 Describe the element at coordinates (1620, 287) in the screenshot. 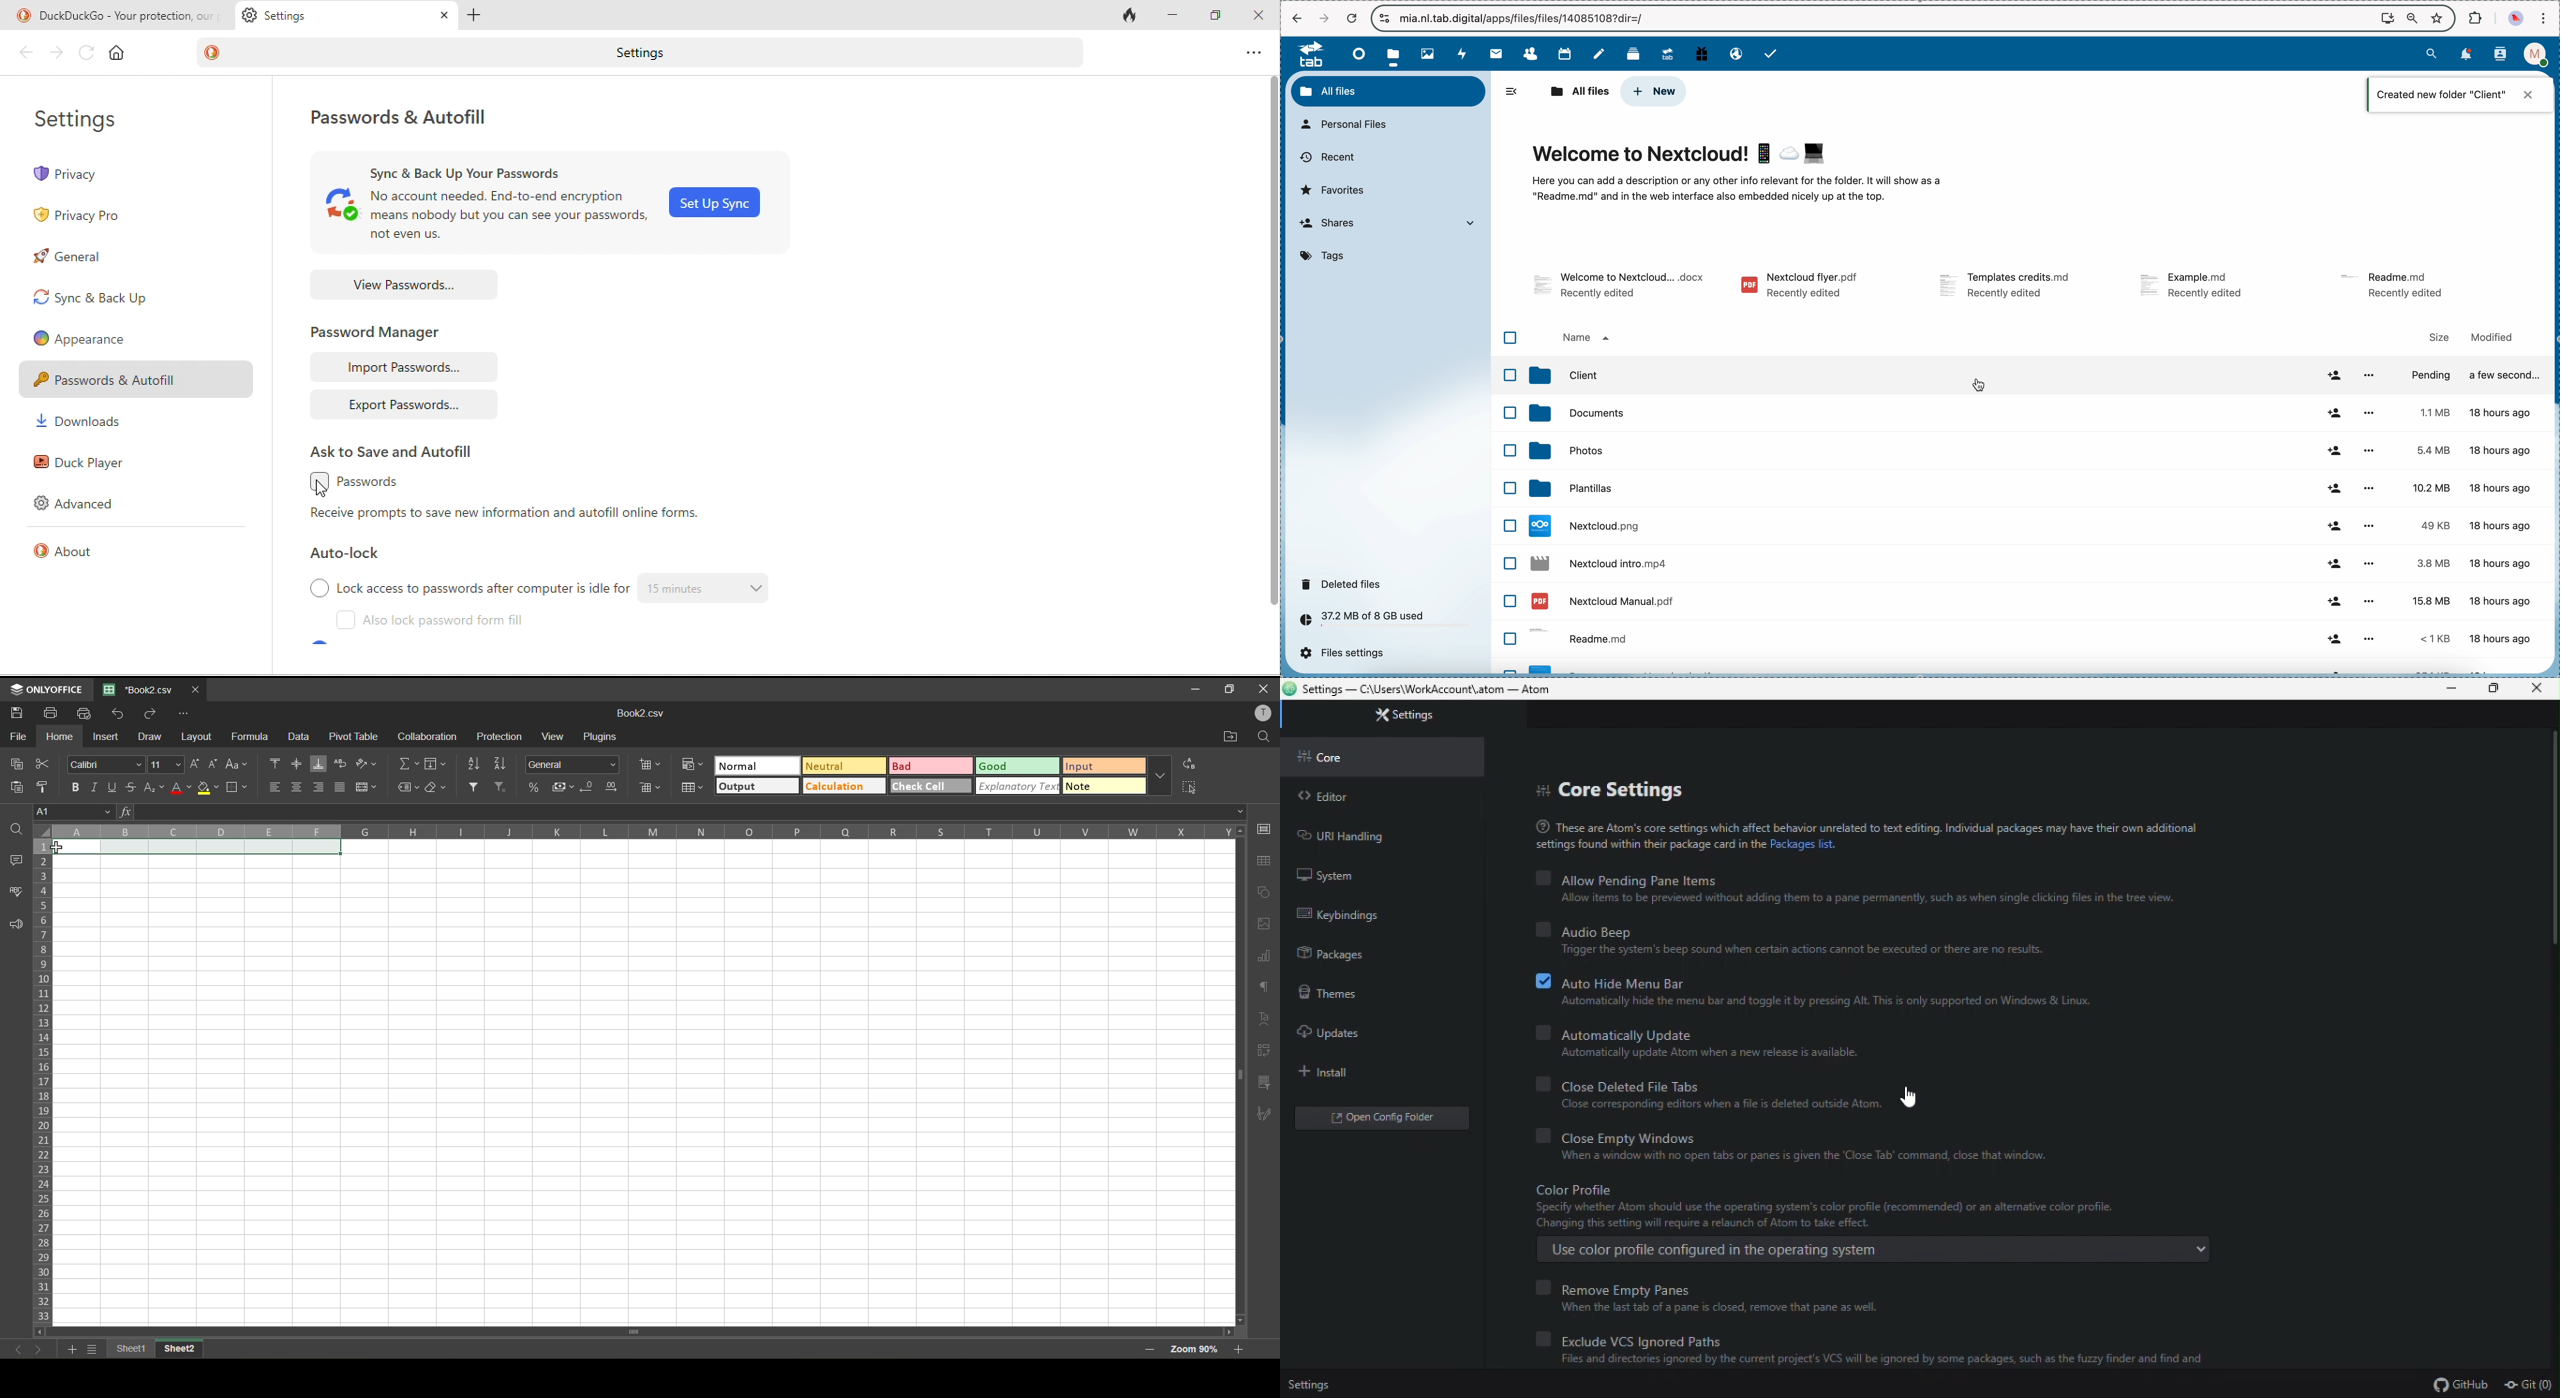

I see `file` at that location.